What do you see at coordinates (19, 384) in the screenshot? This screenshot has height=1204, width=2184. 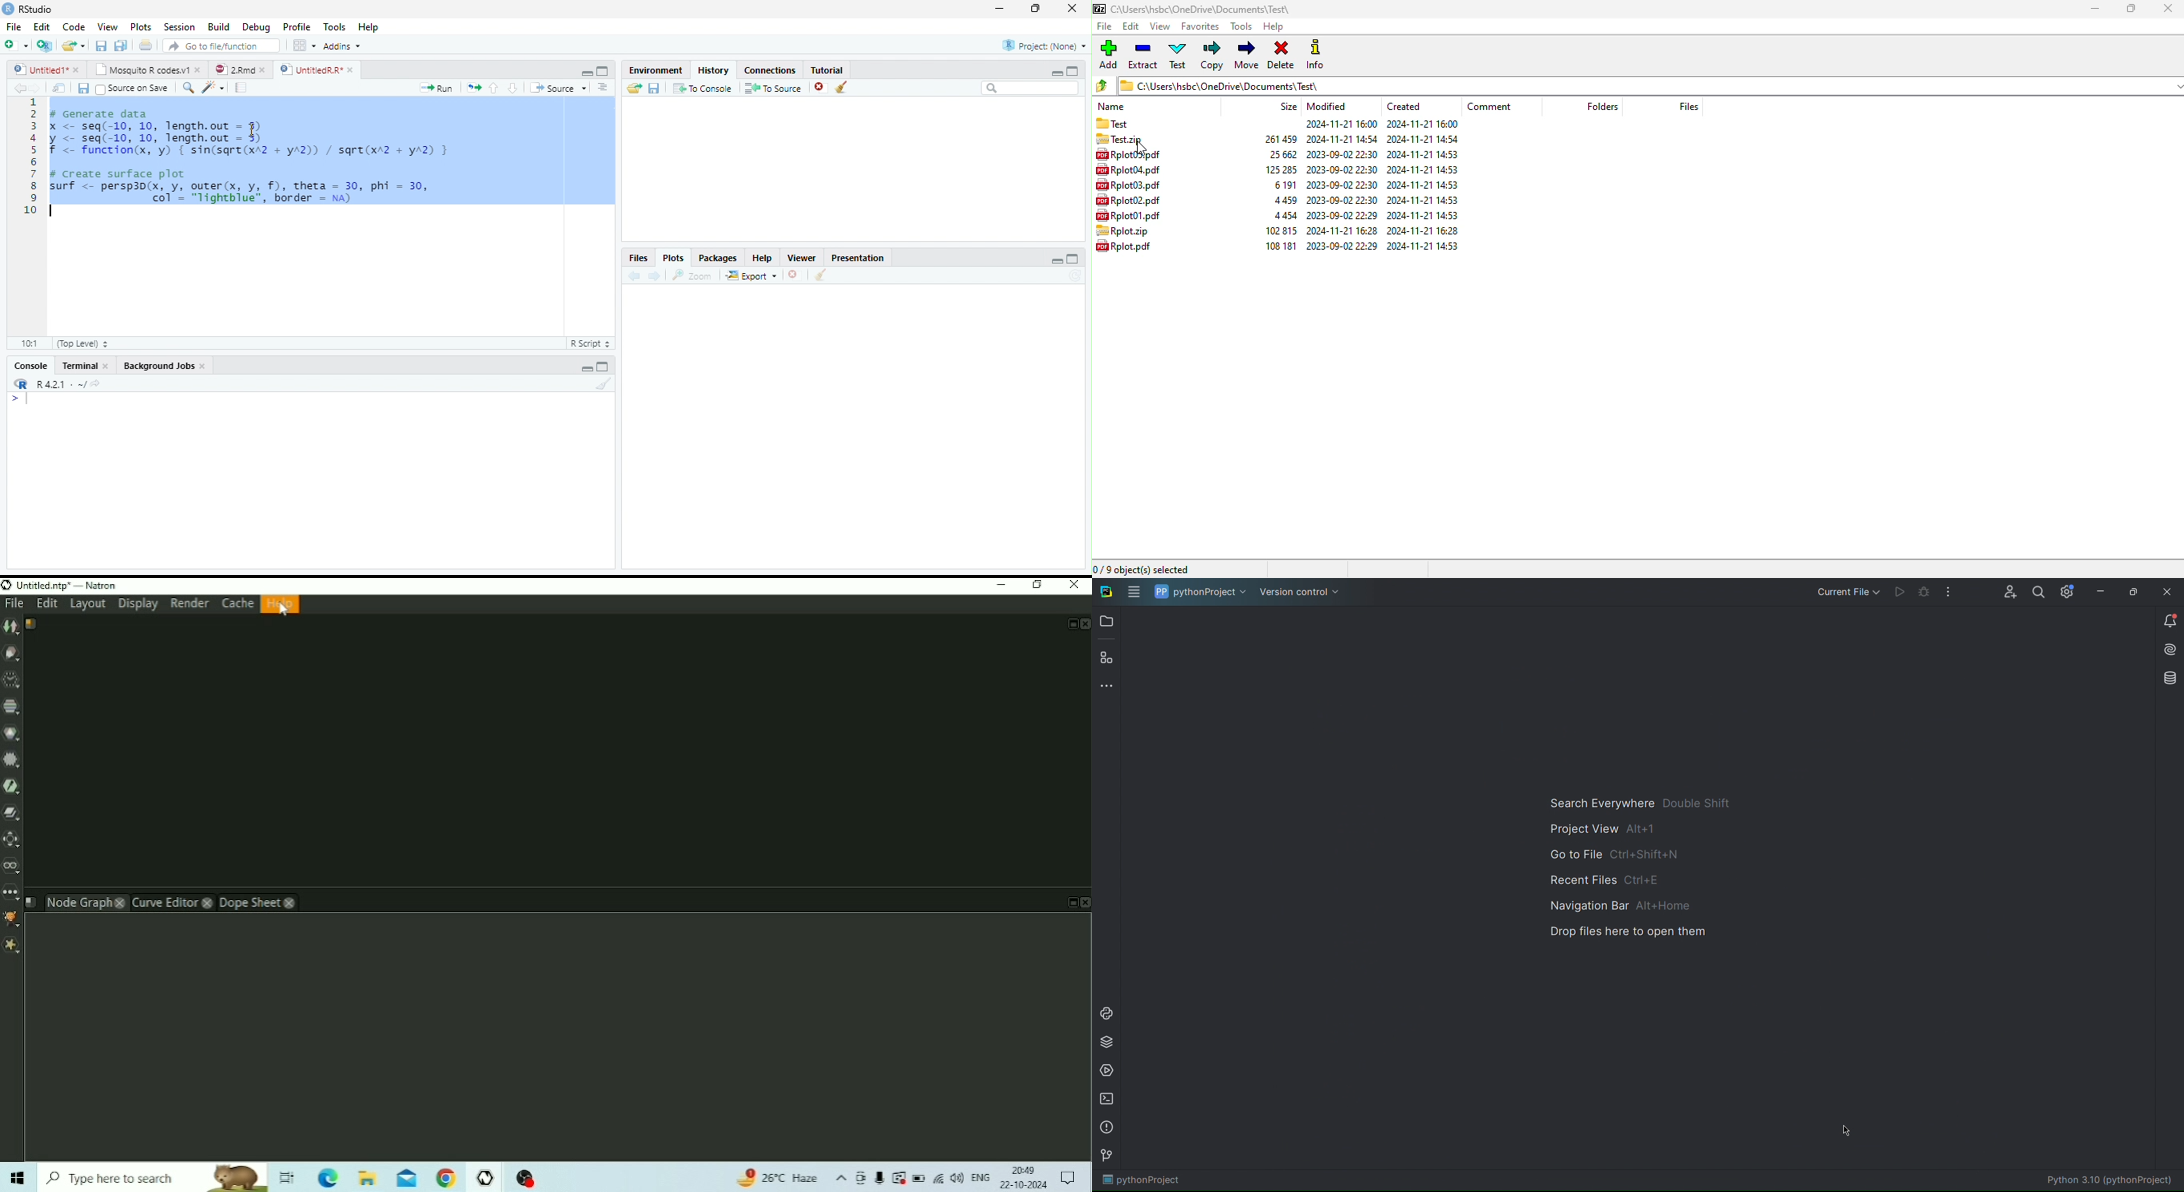 I see `R` at bounding box center [19, 384].